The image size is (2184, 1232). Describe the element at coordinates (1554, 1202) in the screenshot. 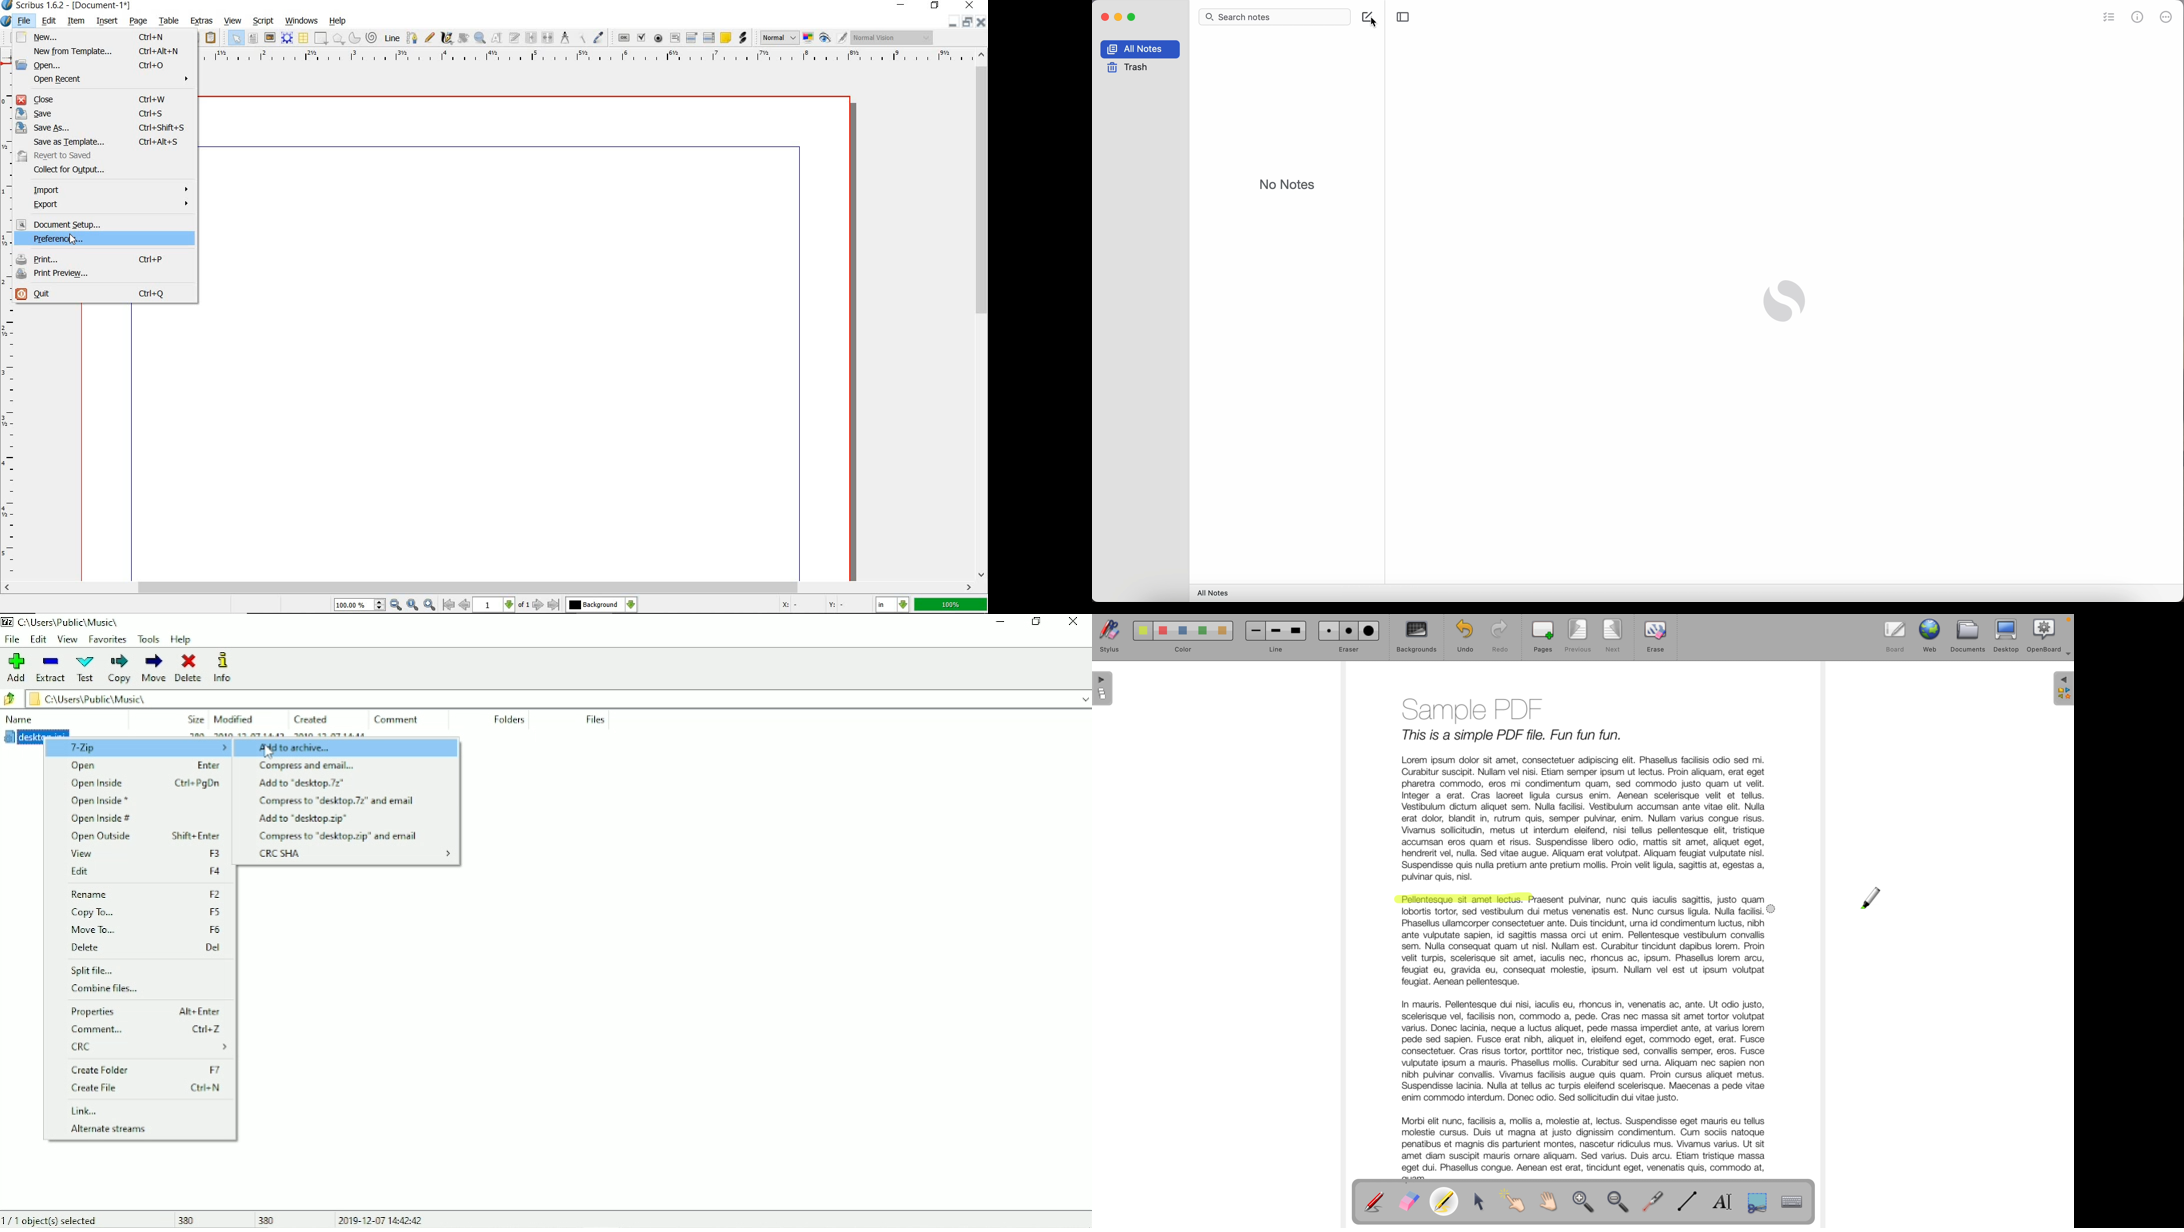

I see `scroll by hand` at that location.